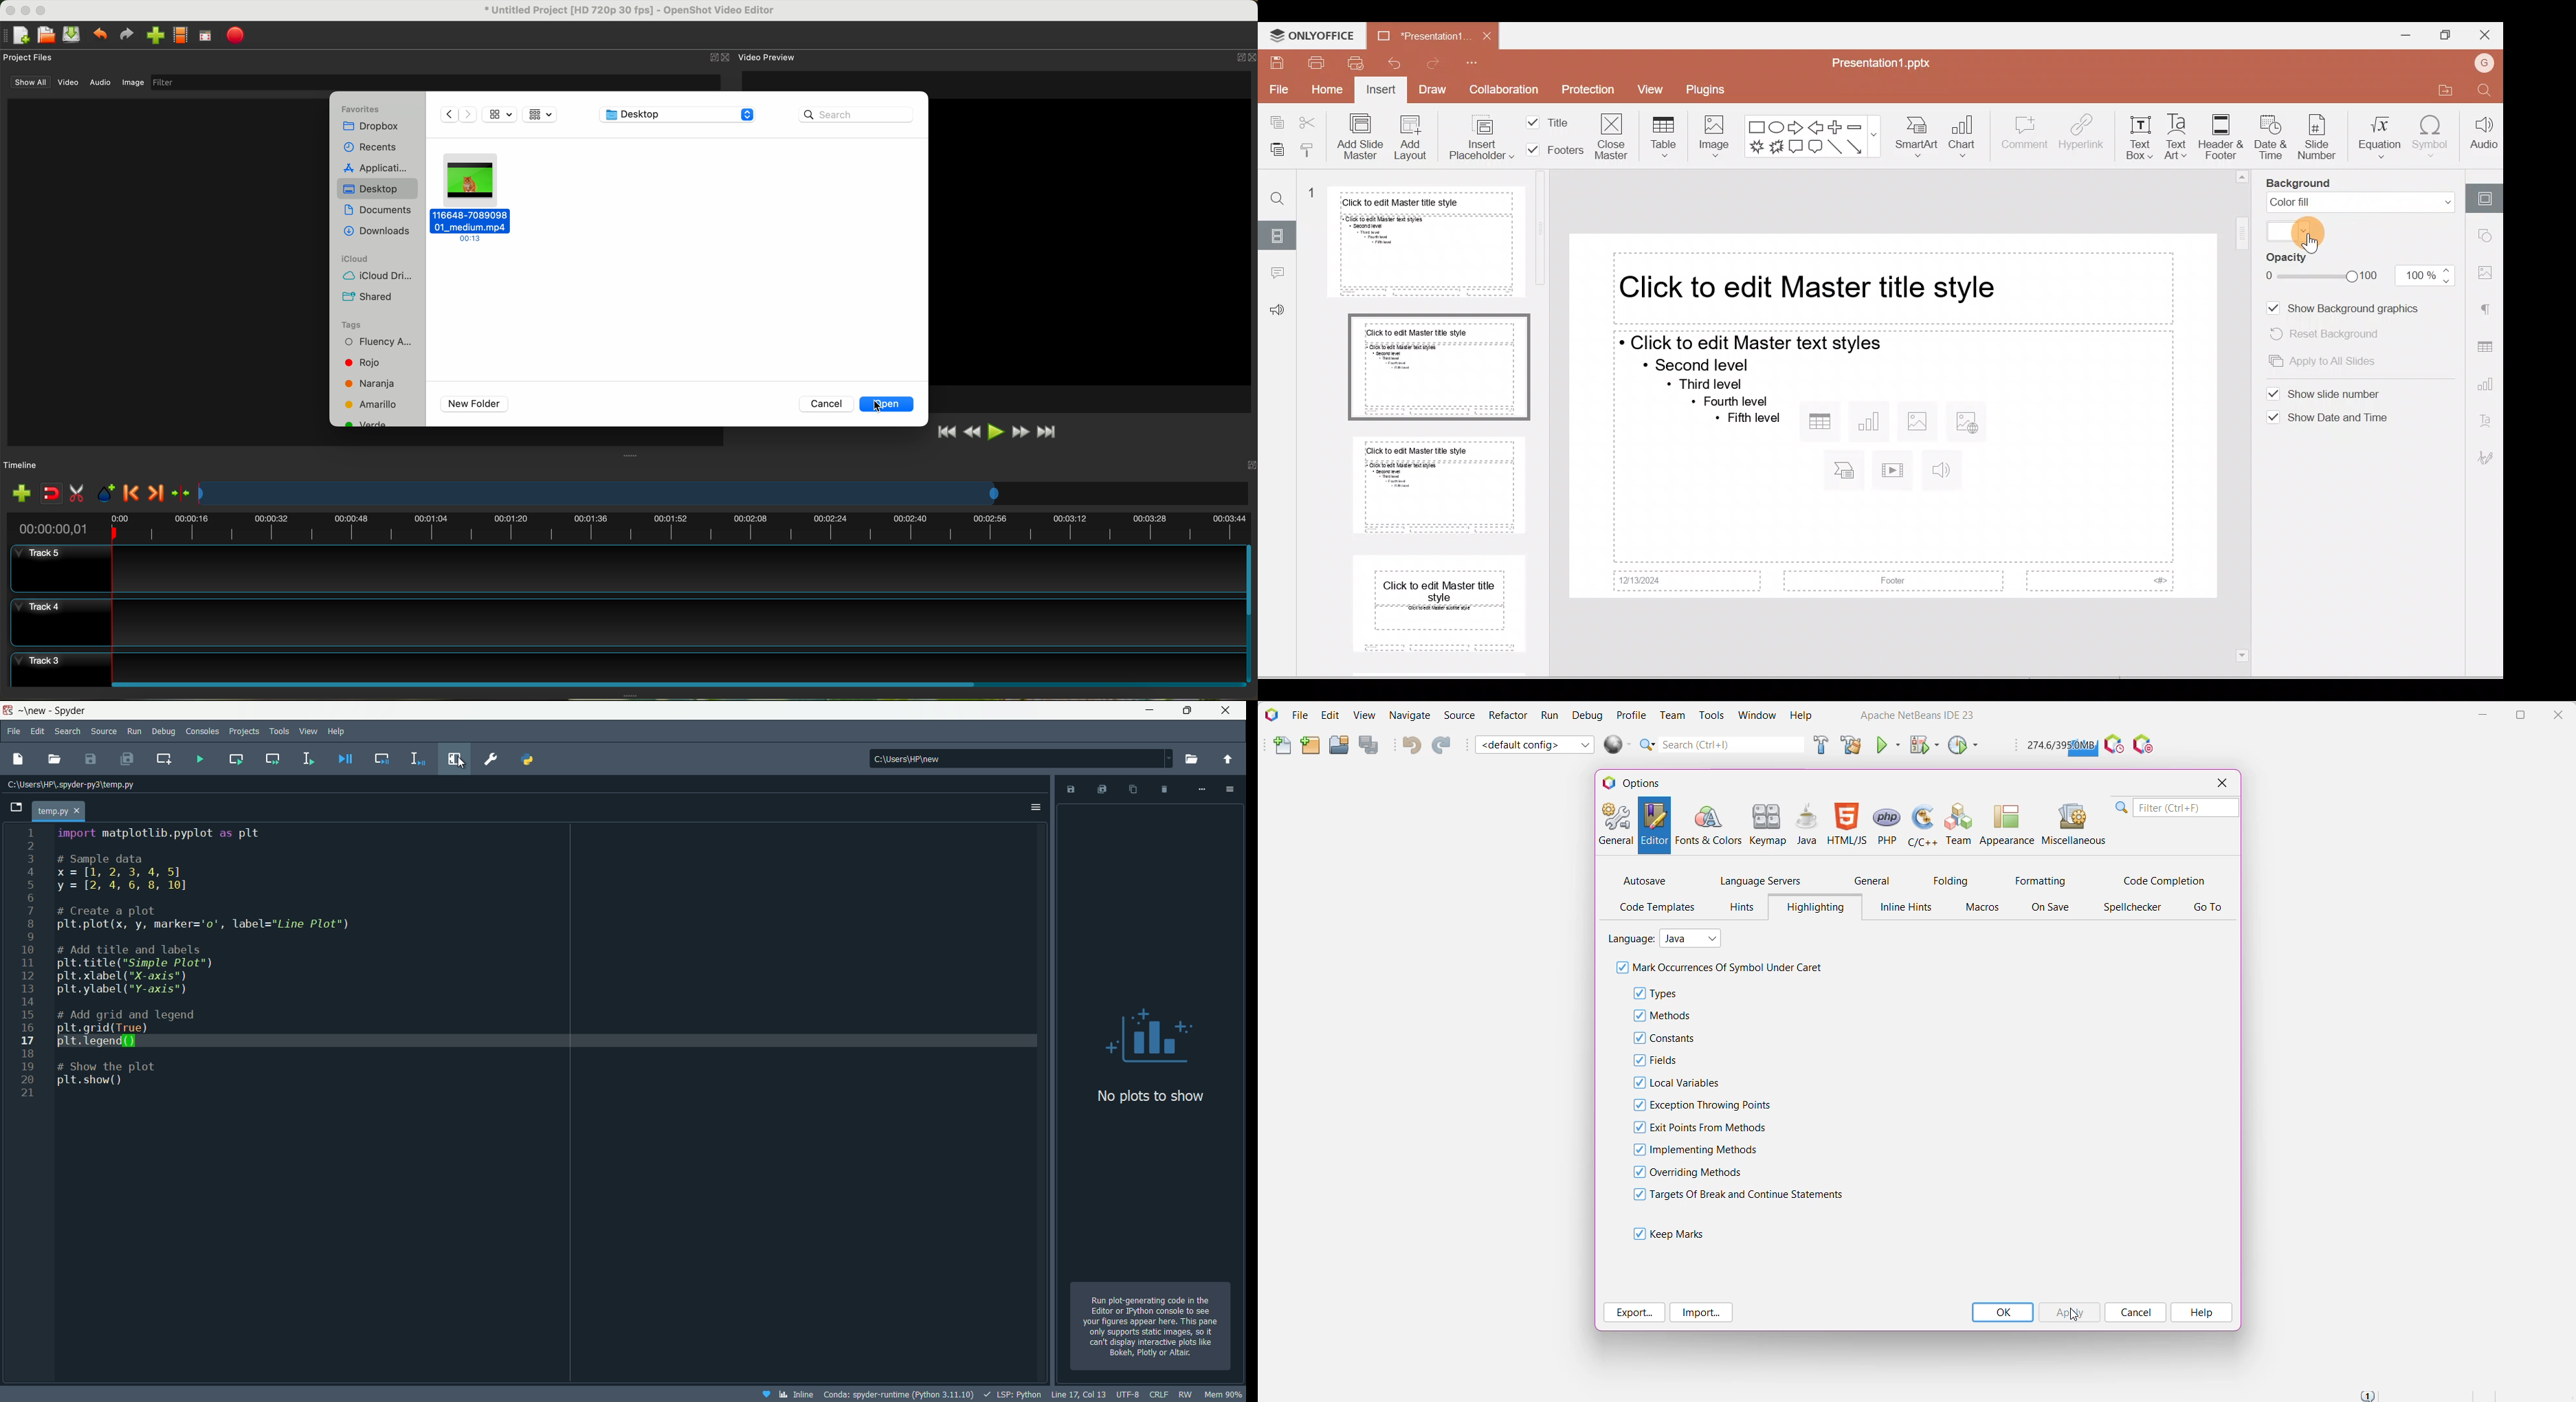 Image resolution: width=2576 pixels, height=1428 pixels. Describe the element at coordinates (1817, 126) in the screenshot. I see `Left arrow` at that location.